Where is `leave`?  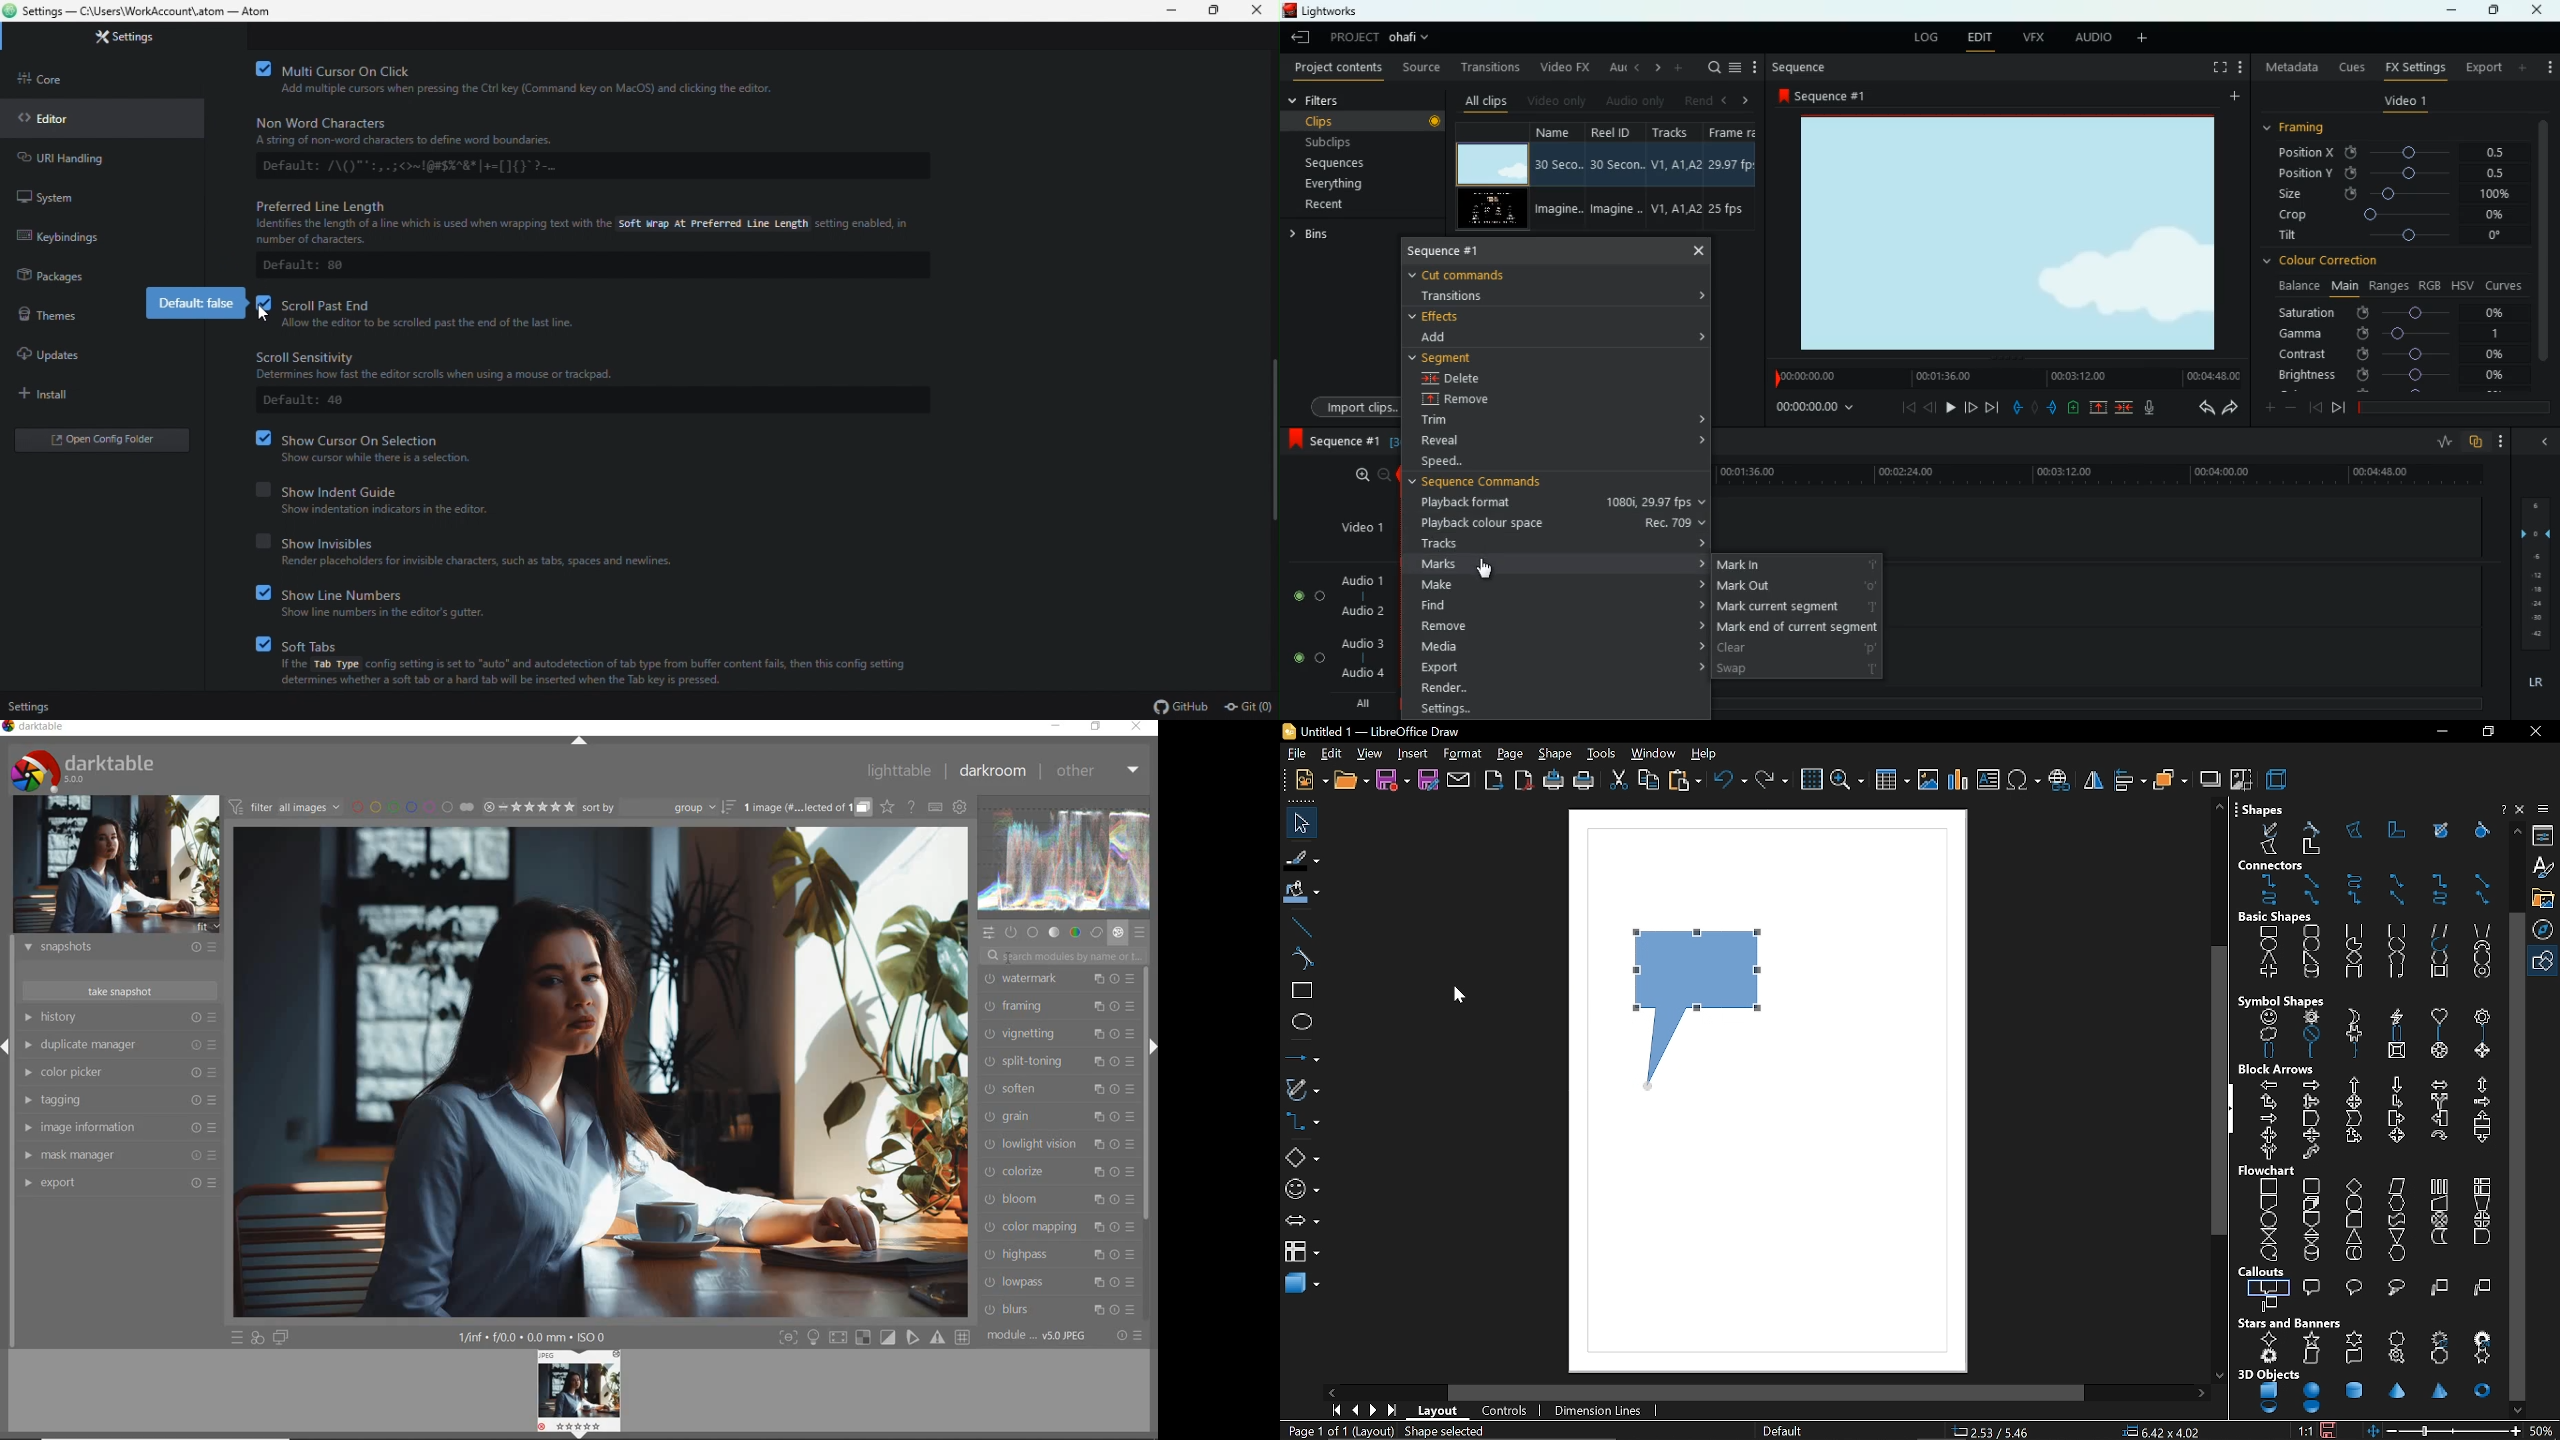
leave is located at coordinates (1302, 36).